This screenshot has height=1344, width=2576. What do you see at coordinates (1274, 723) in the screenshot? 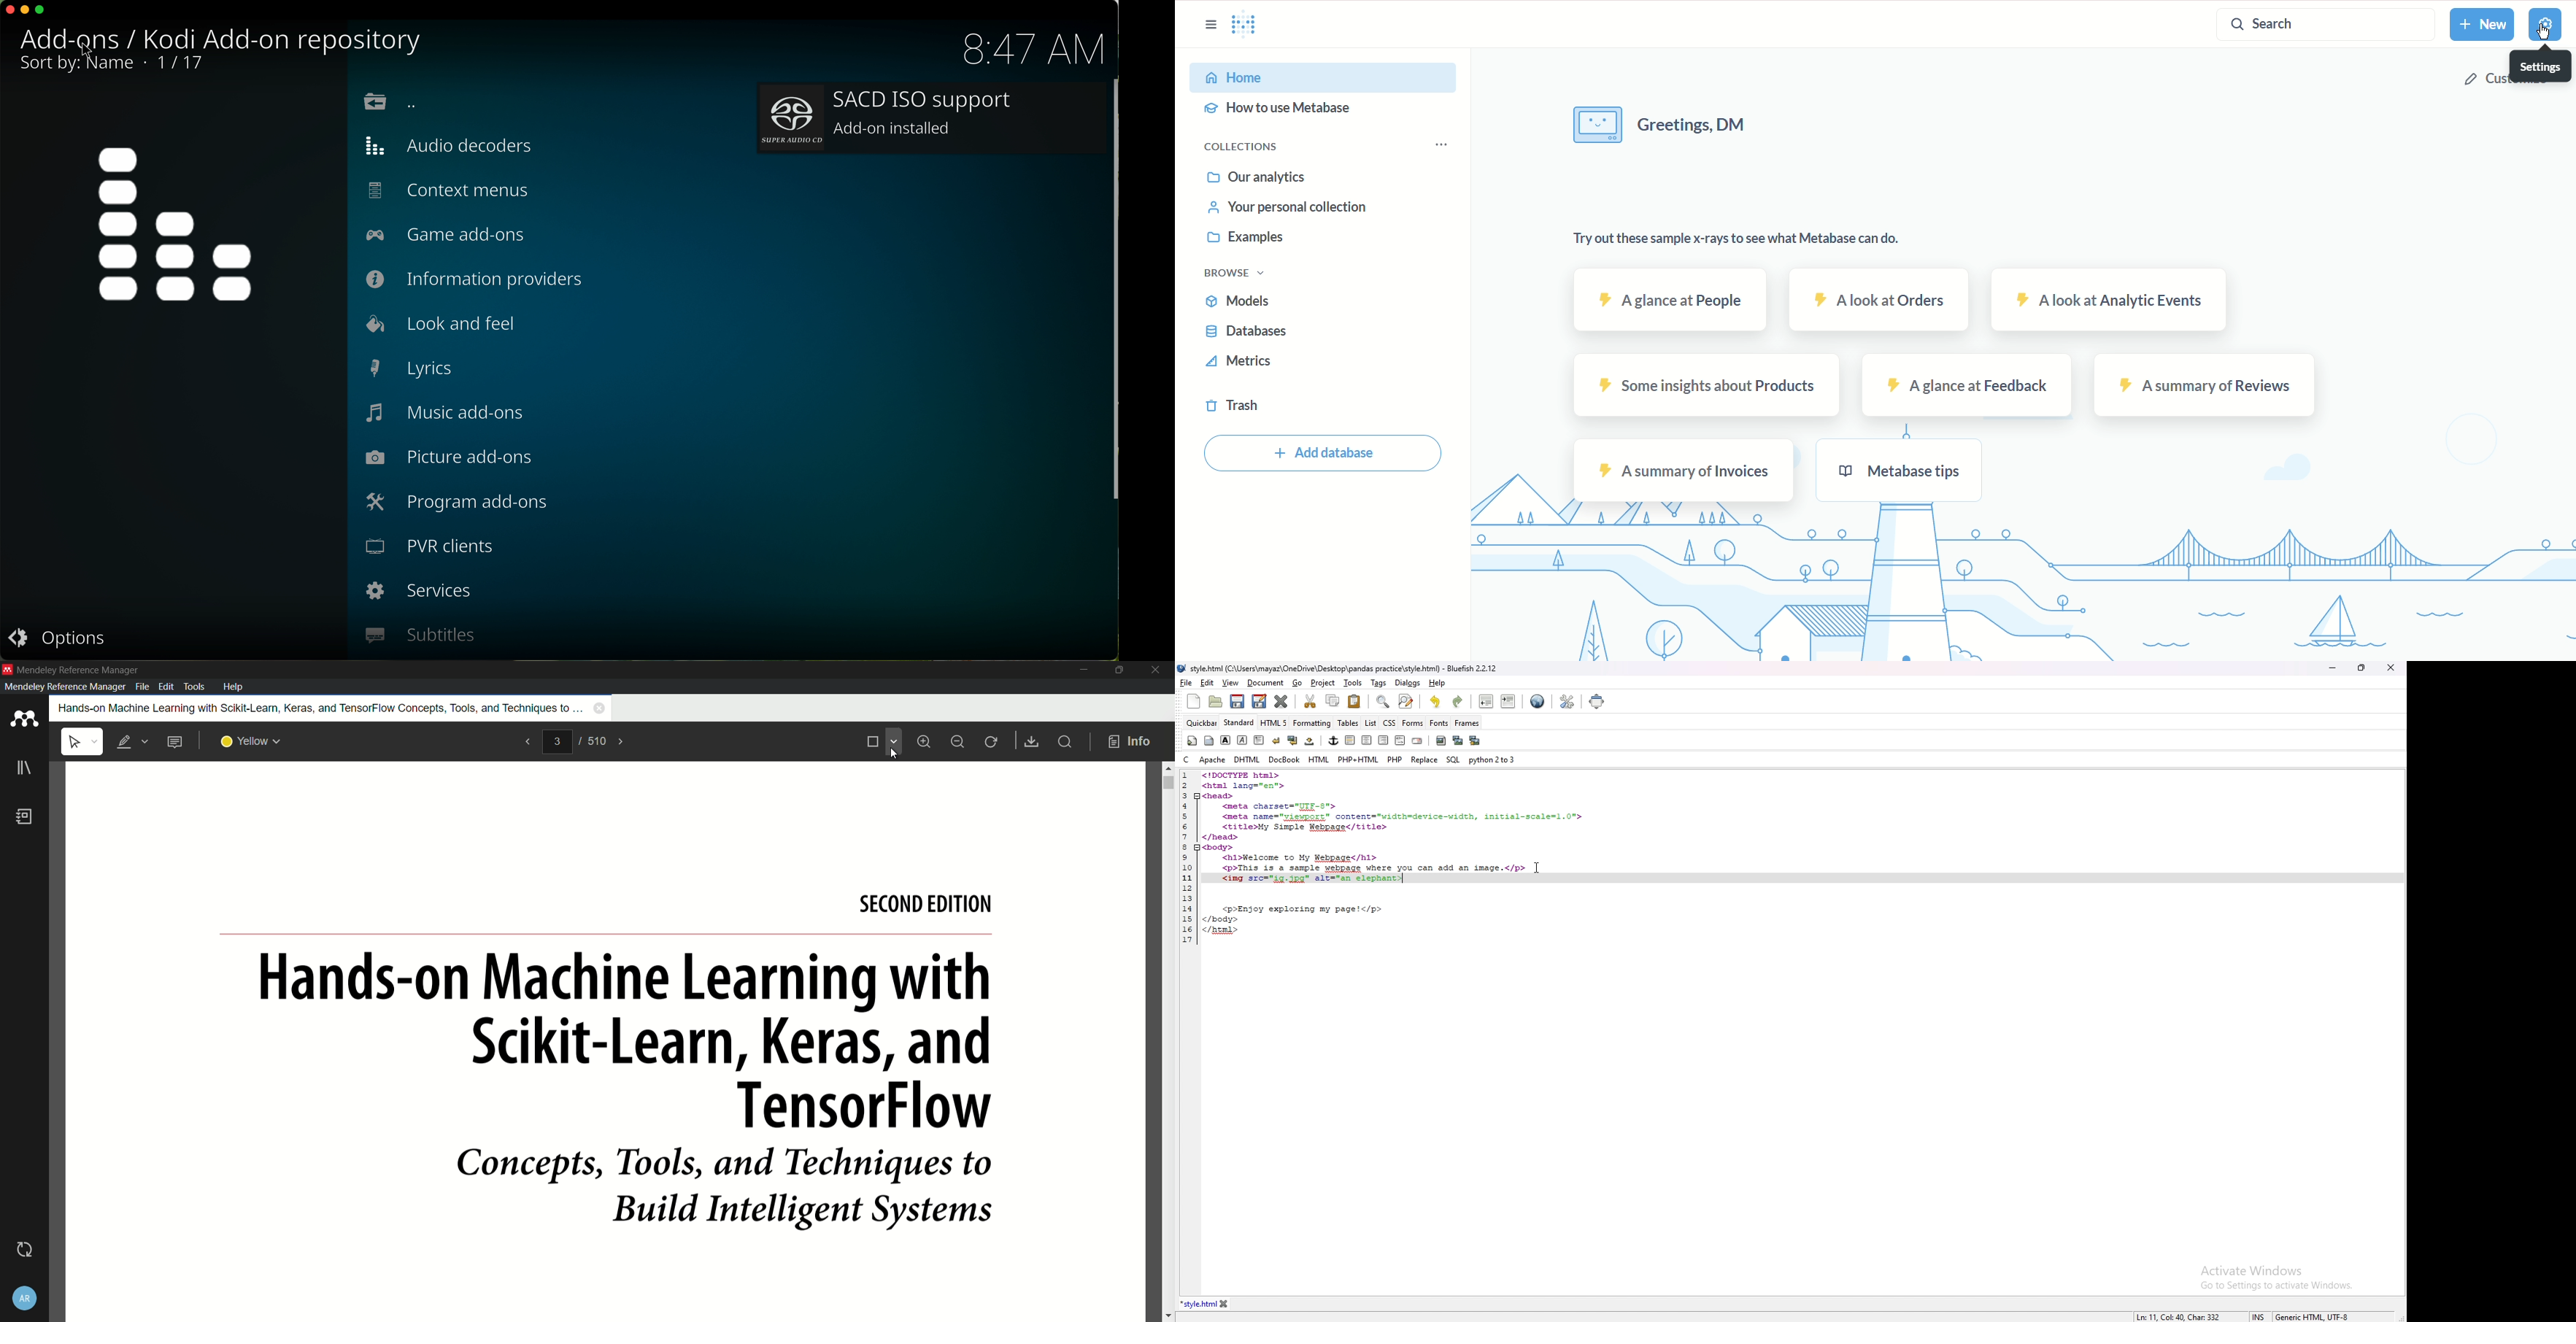
I see `html5` at bounding box center [1274, 723].